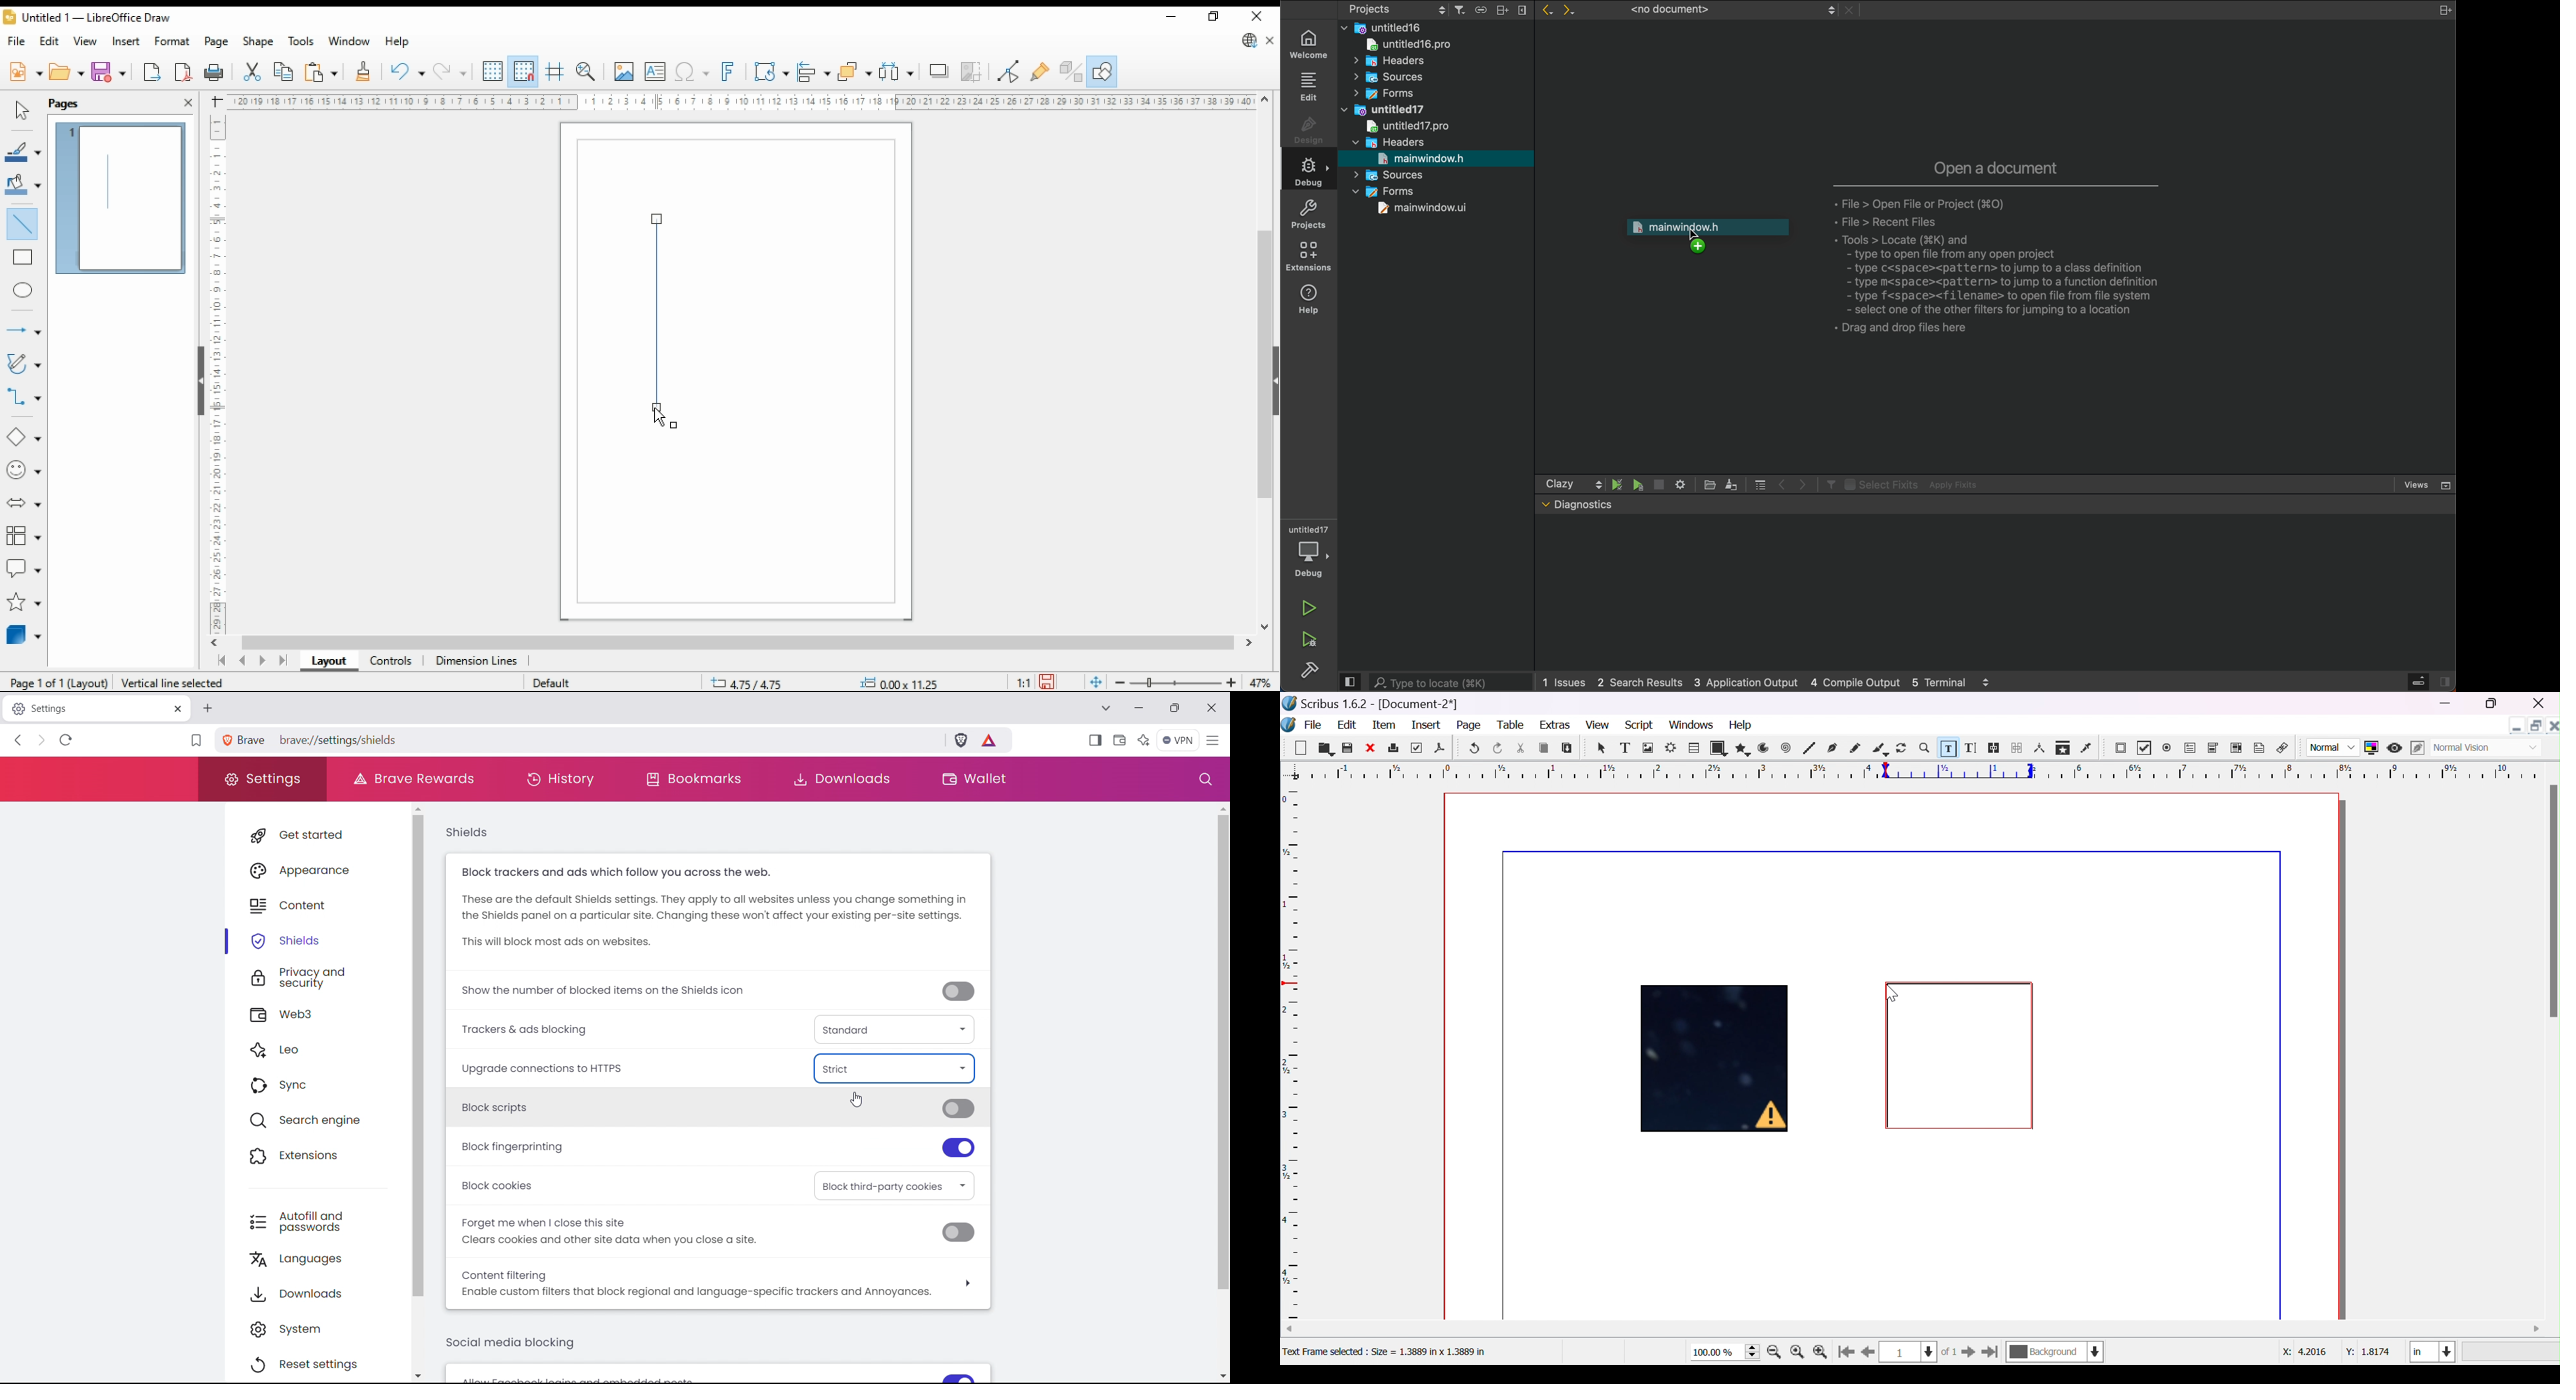  What do you see at coordinates (283, 72) in the screenshot?
I see `copy` at bounding box center [283, 72].